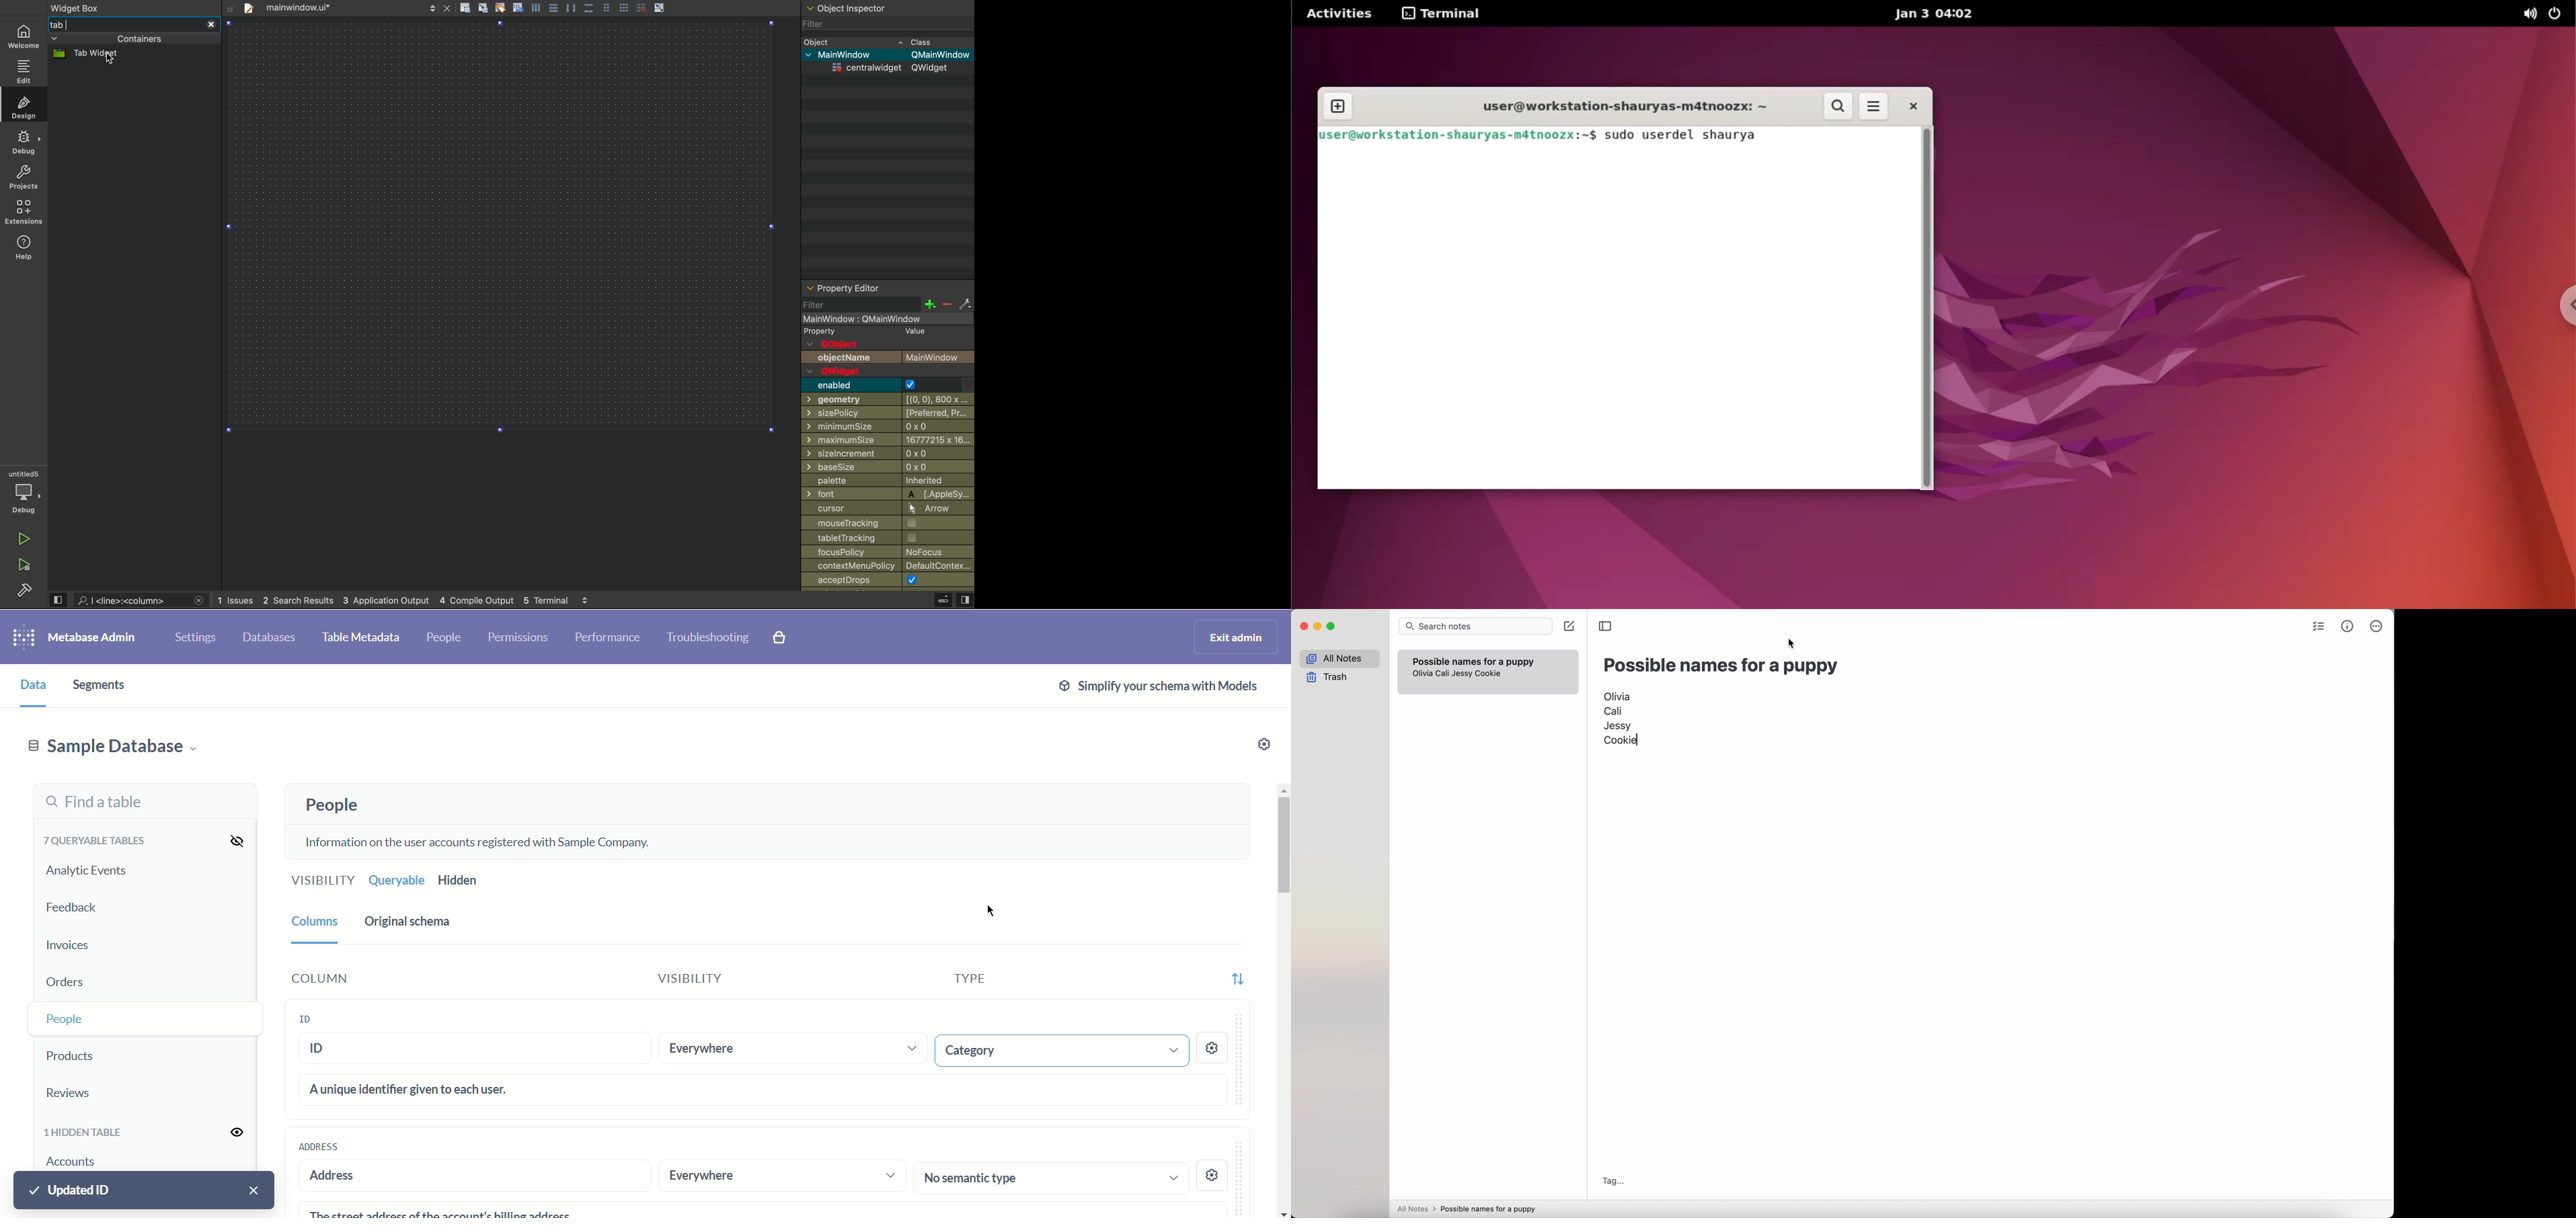 This screenshot has width=2576, height=1232. Describe the element at coordinates (395, 881) in the screenshot. I see `Queryable` at that location.